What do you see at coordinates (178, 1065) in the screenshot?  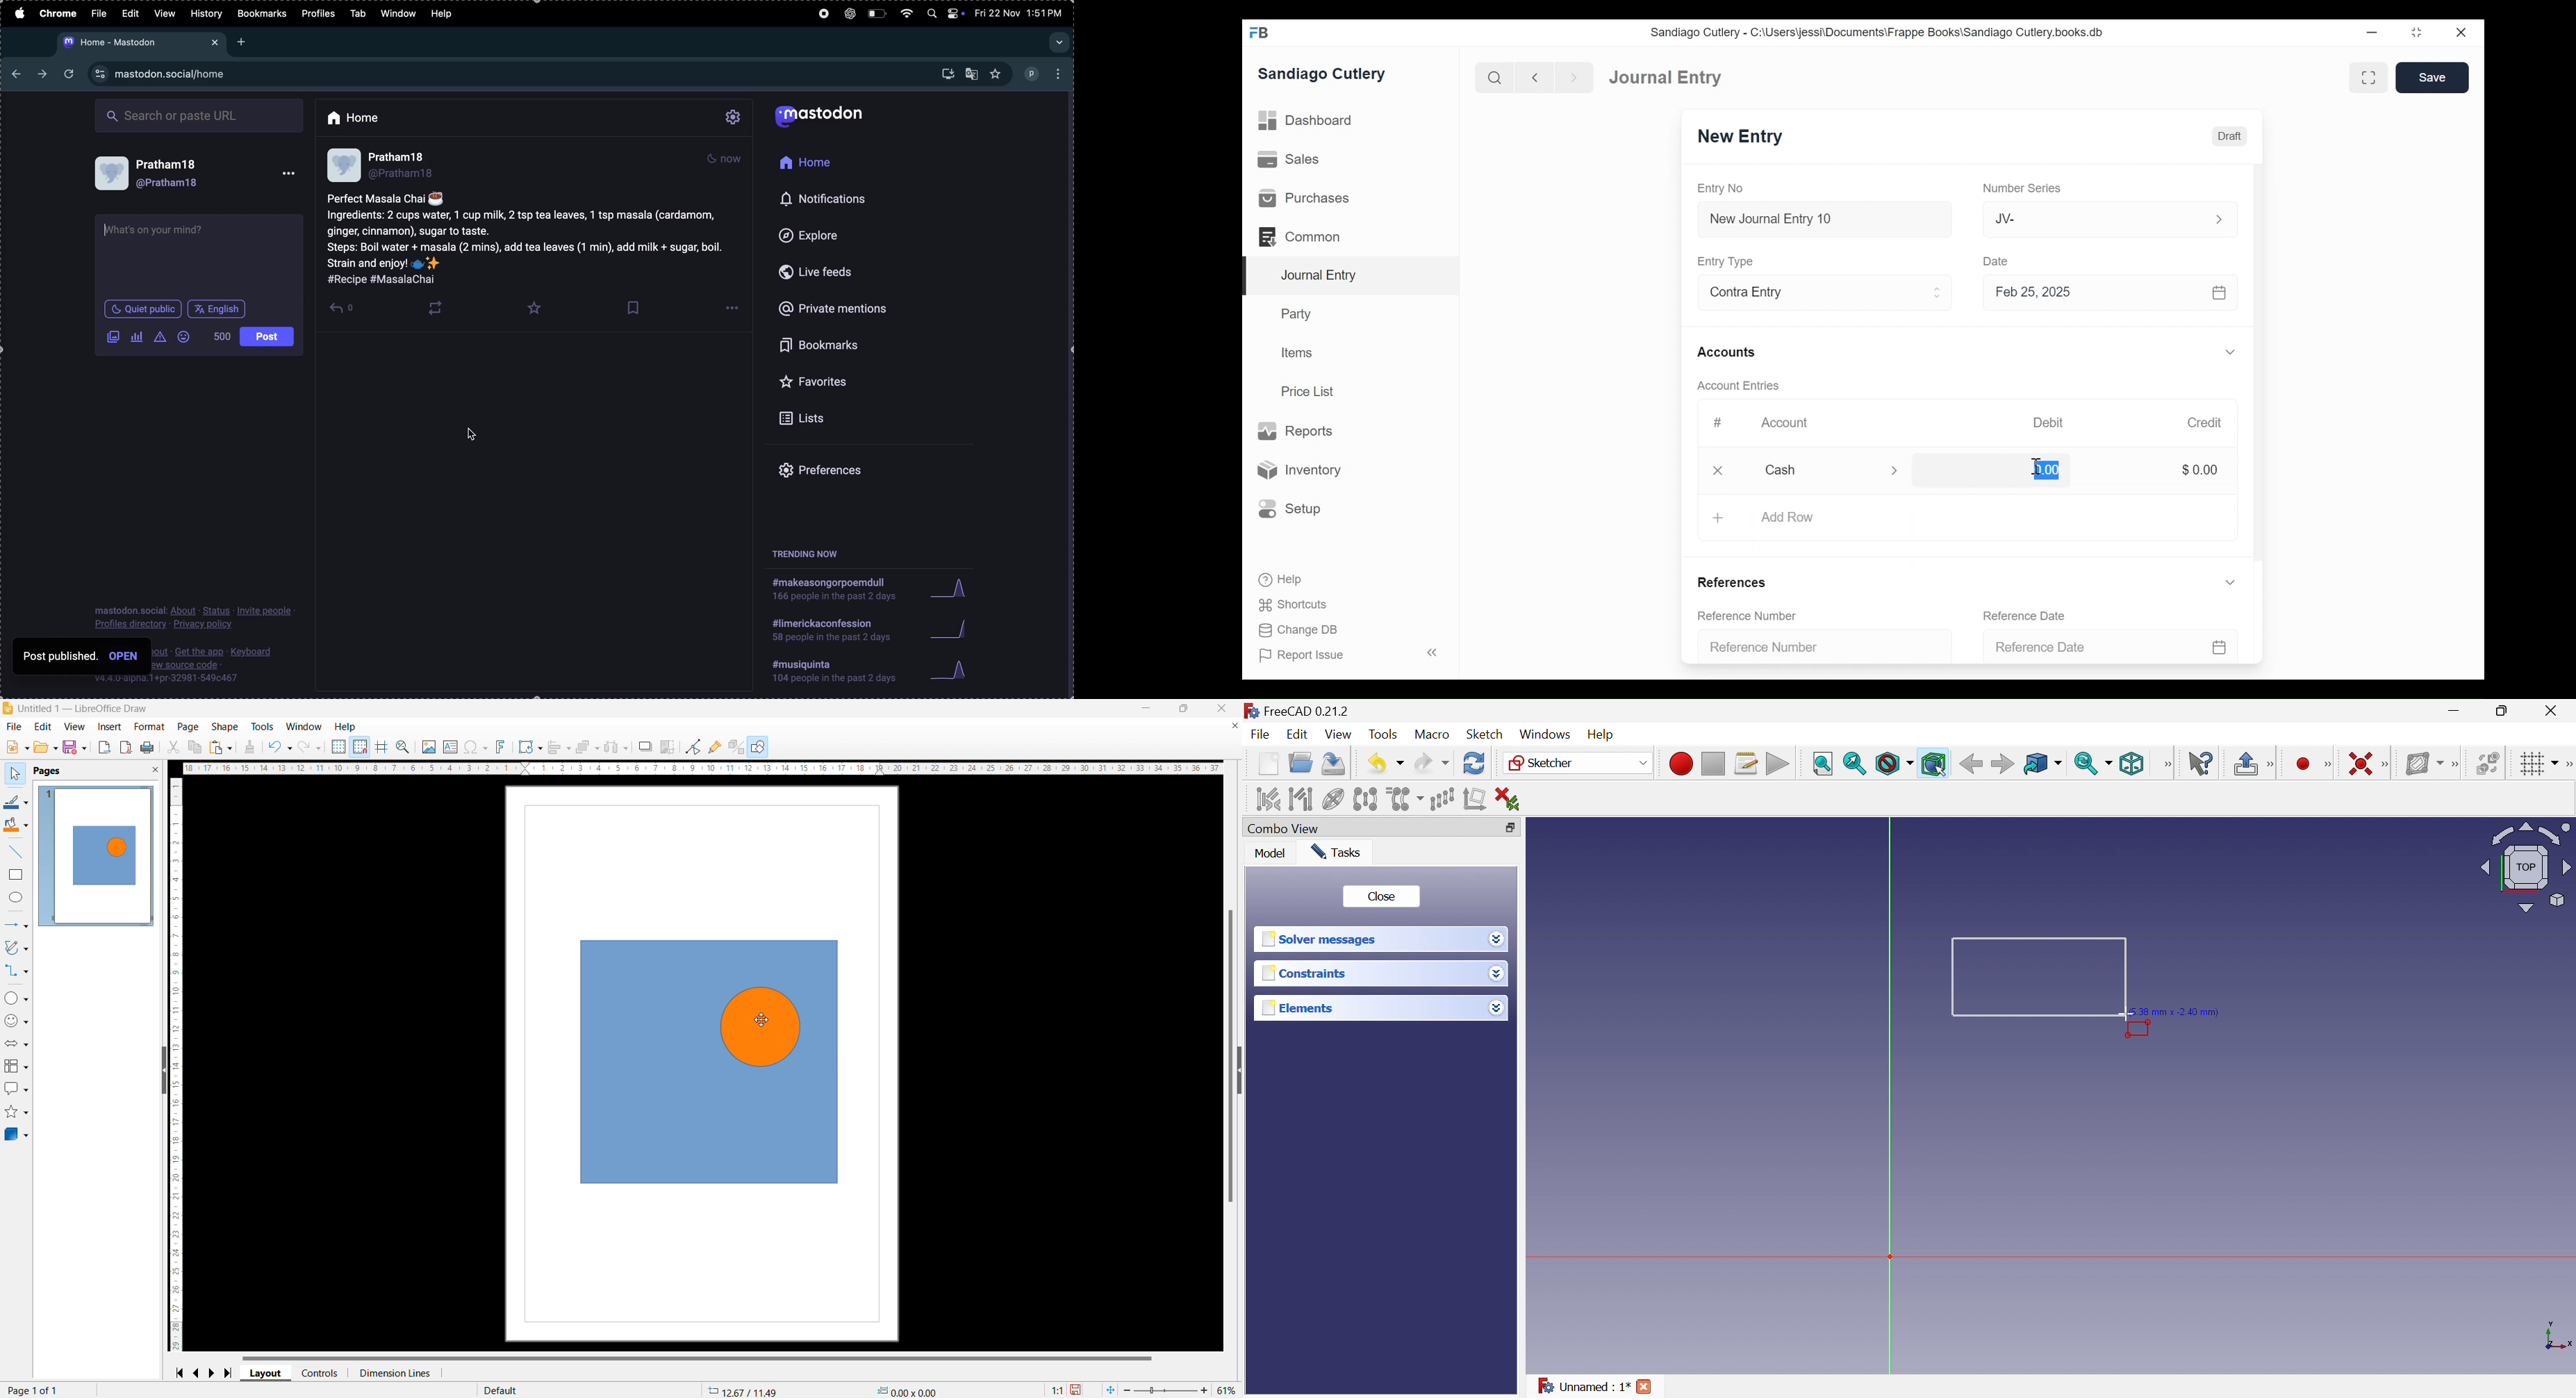 I see `vertical ruler` at bounding box center [178, 1065].